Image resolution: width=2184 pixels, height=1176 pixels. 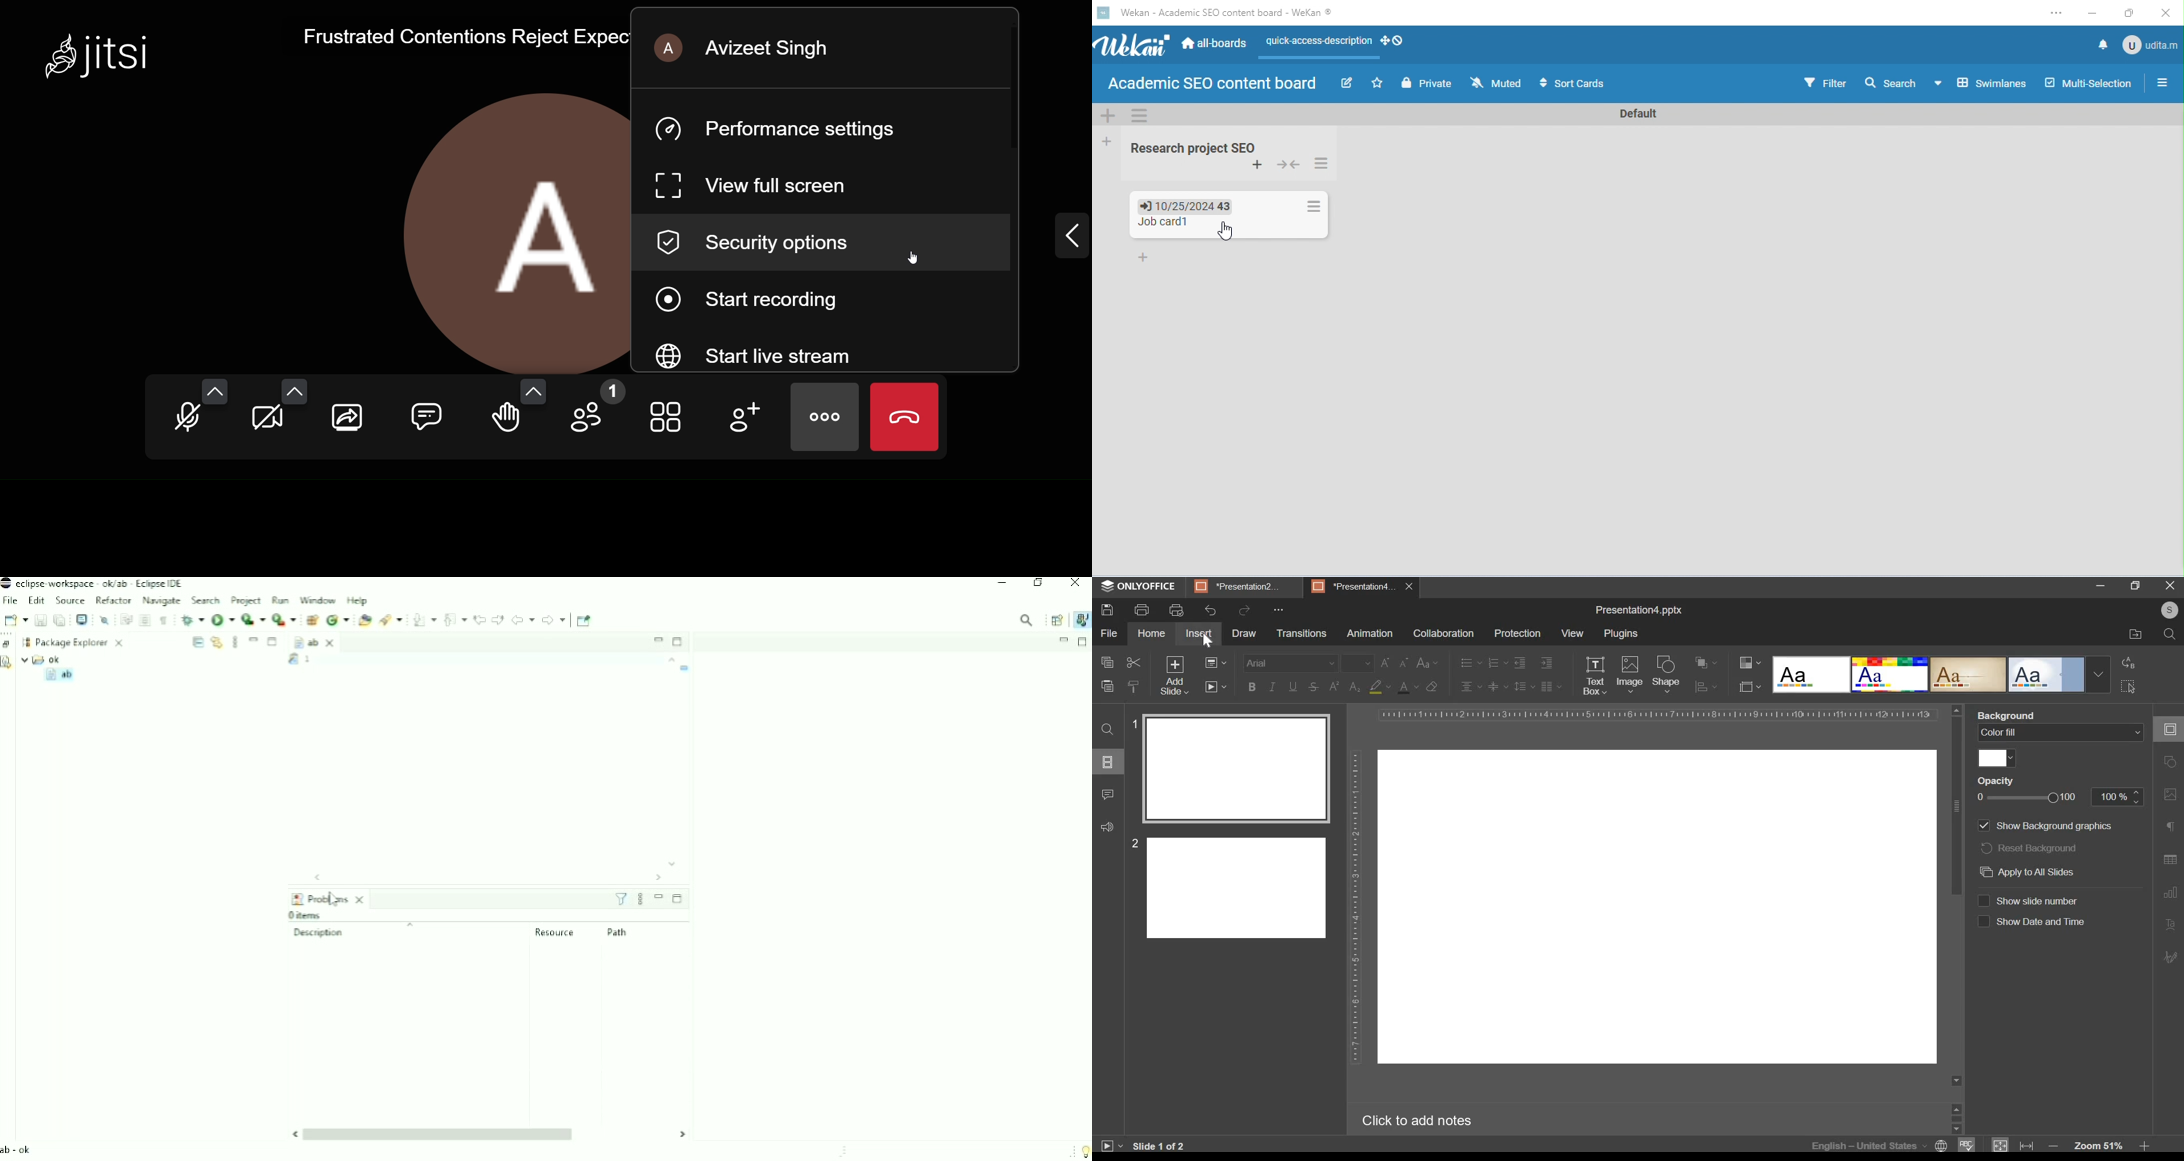 What do you see at coordinates (2012, 1143) in the screenshot?
I see `fit` at bounding box center [2012, 1143].